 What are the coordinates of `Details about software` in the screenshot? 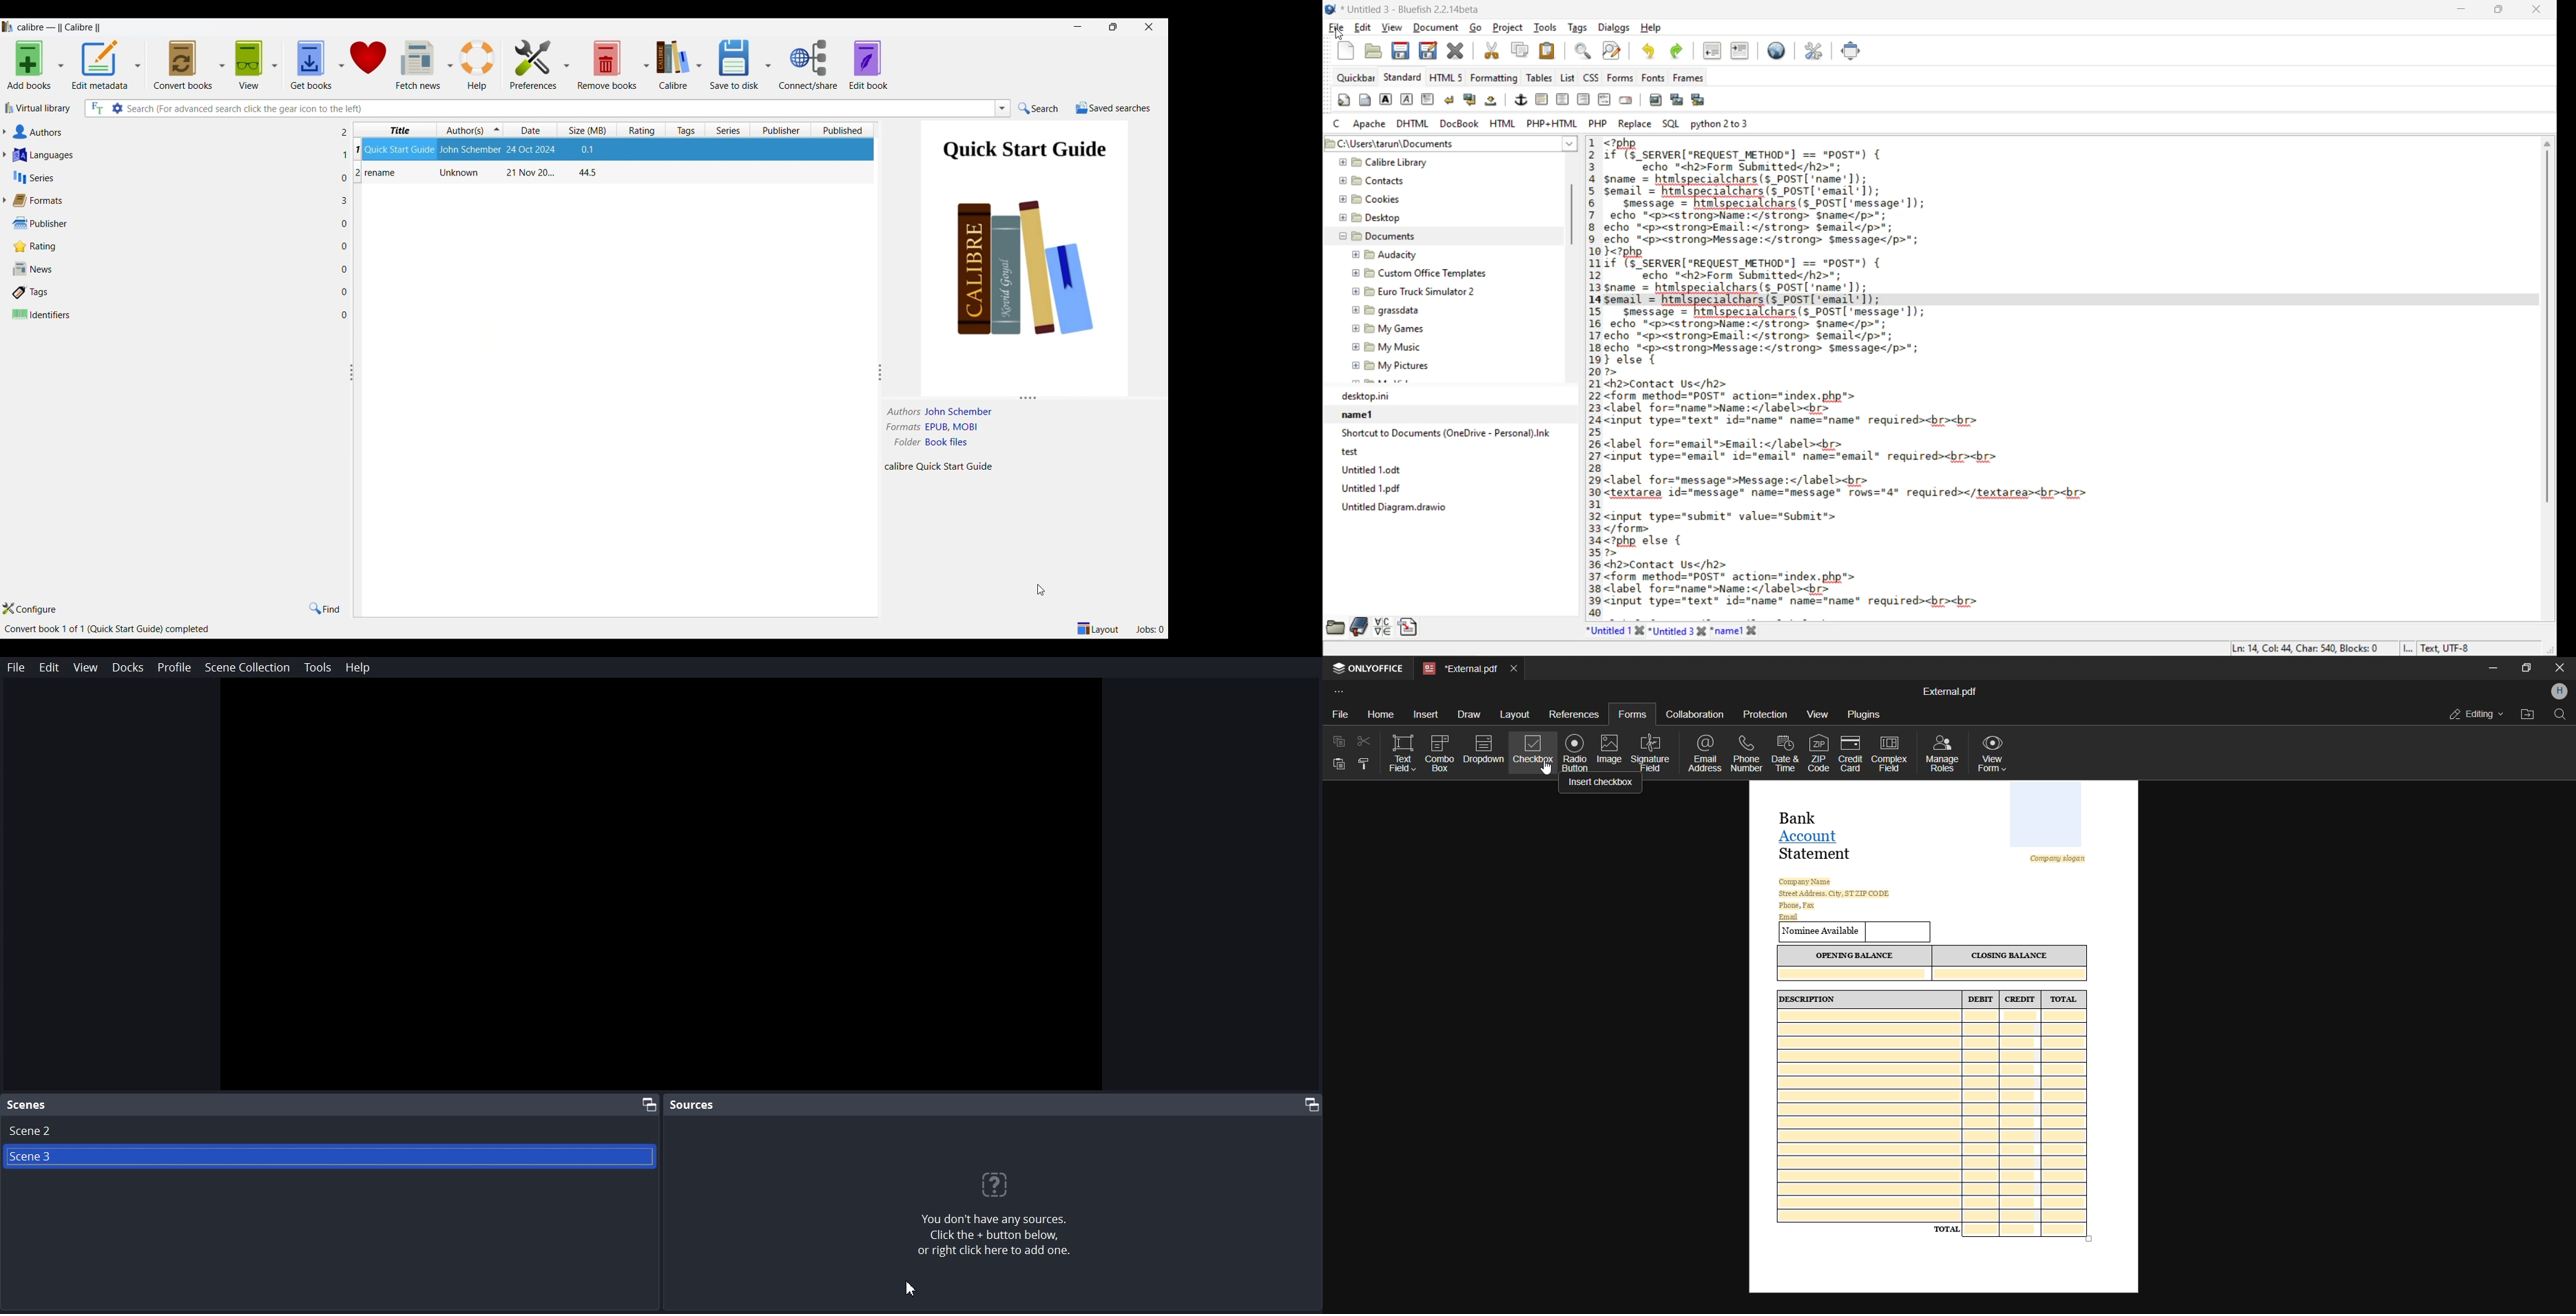 It's located at (109, 630).